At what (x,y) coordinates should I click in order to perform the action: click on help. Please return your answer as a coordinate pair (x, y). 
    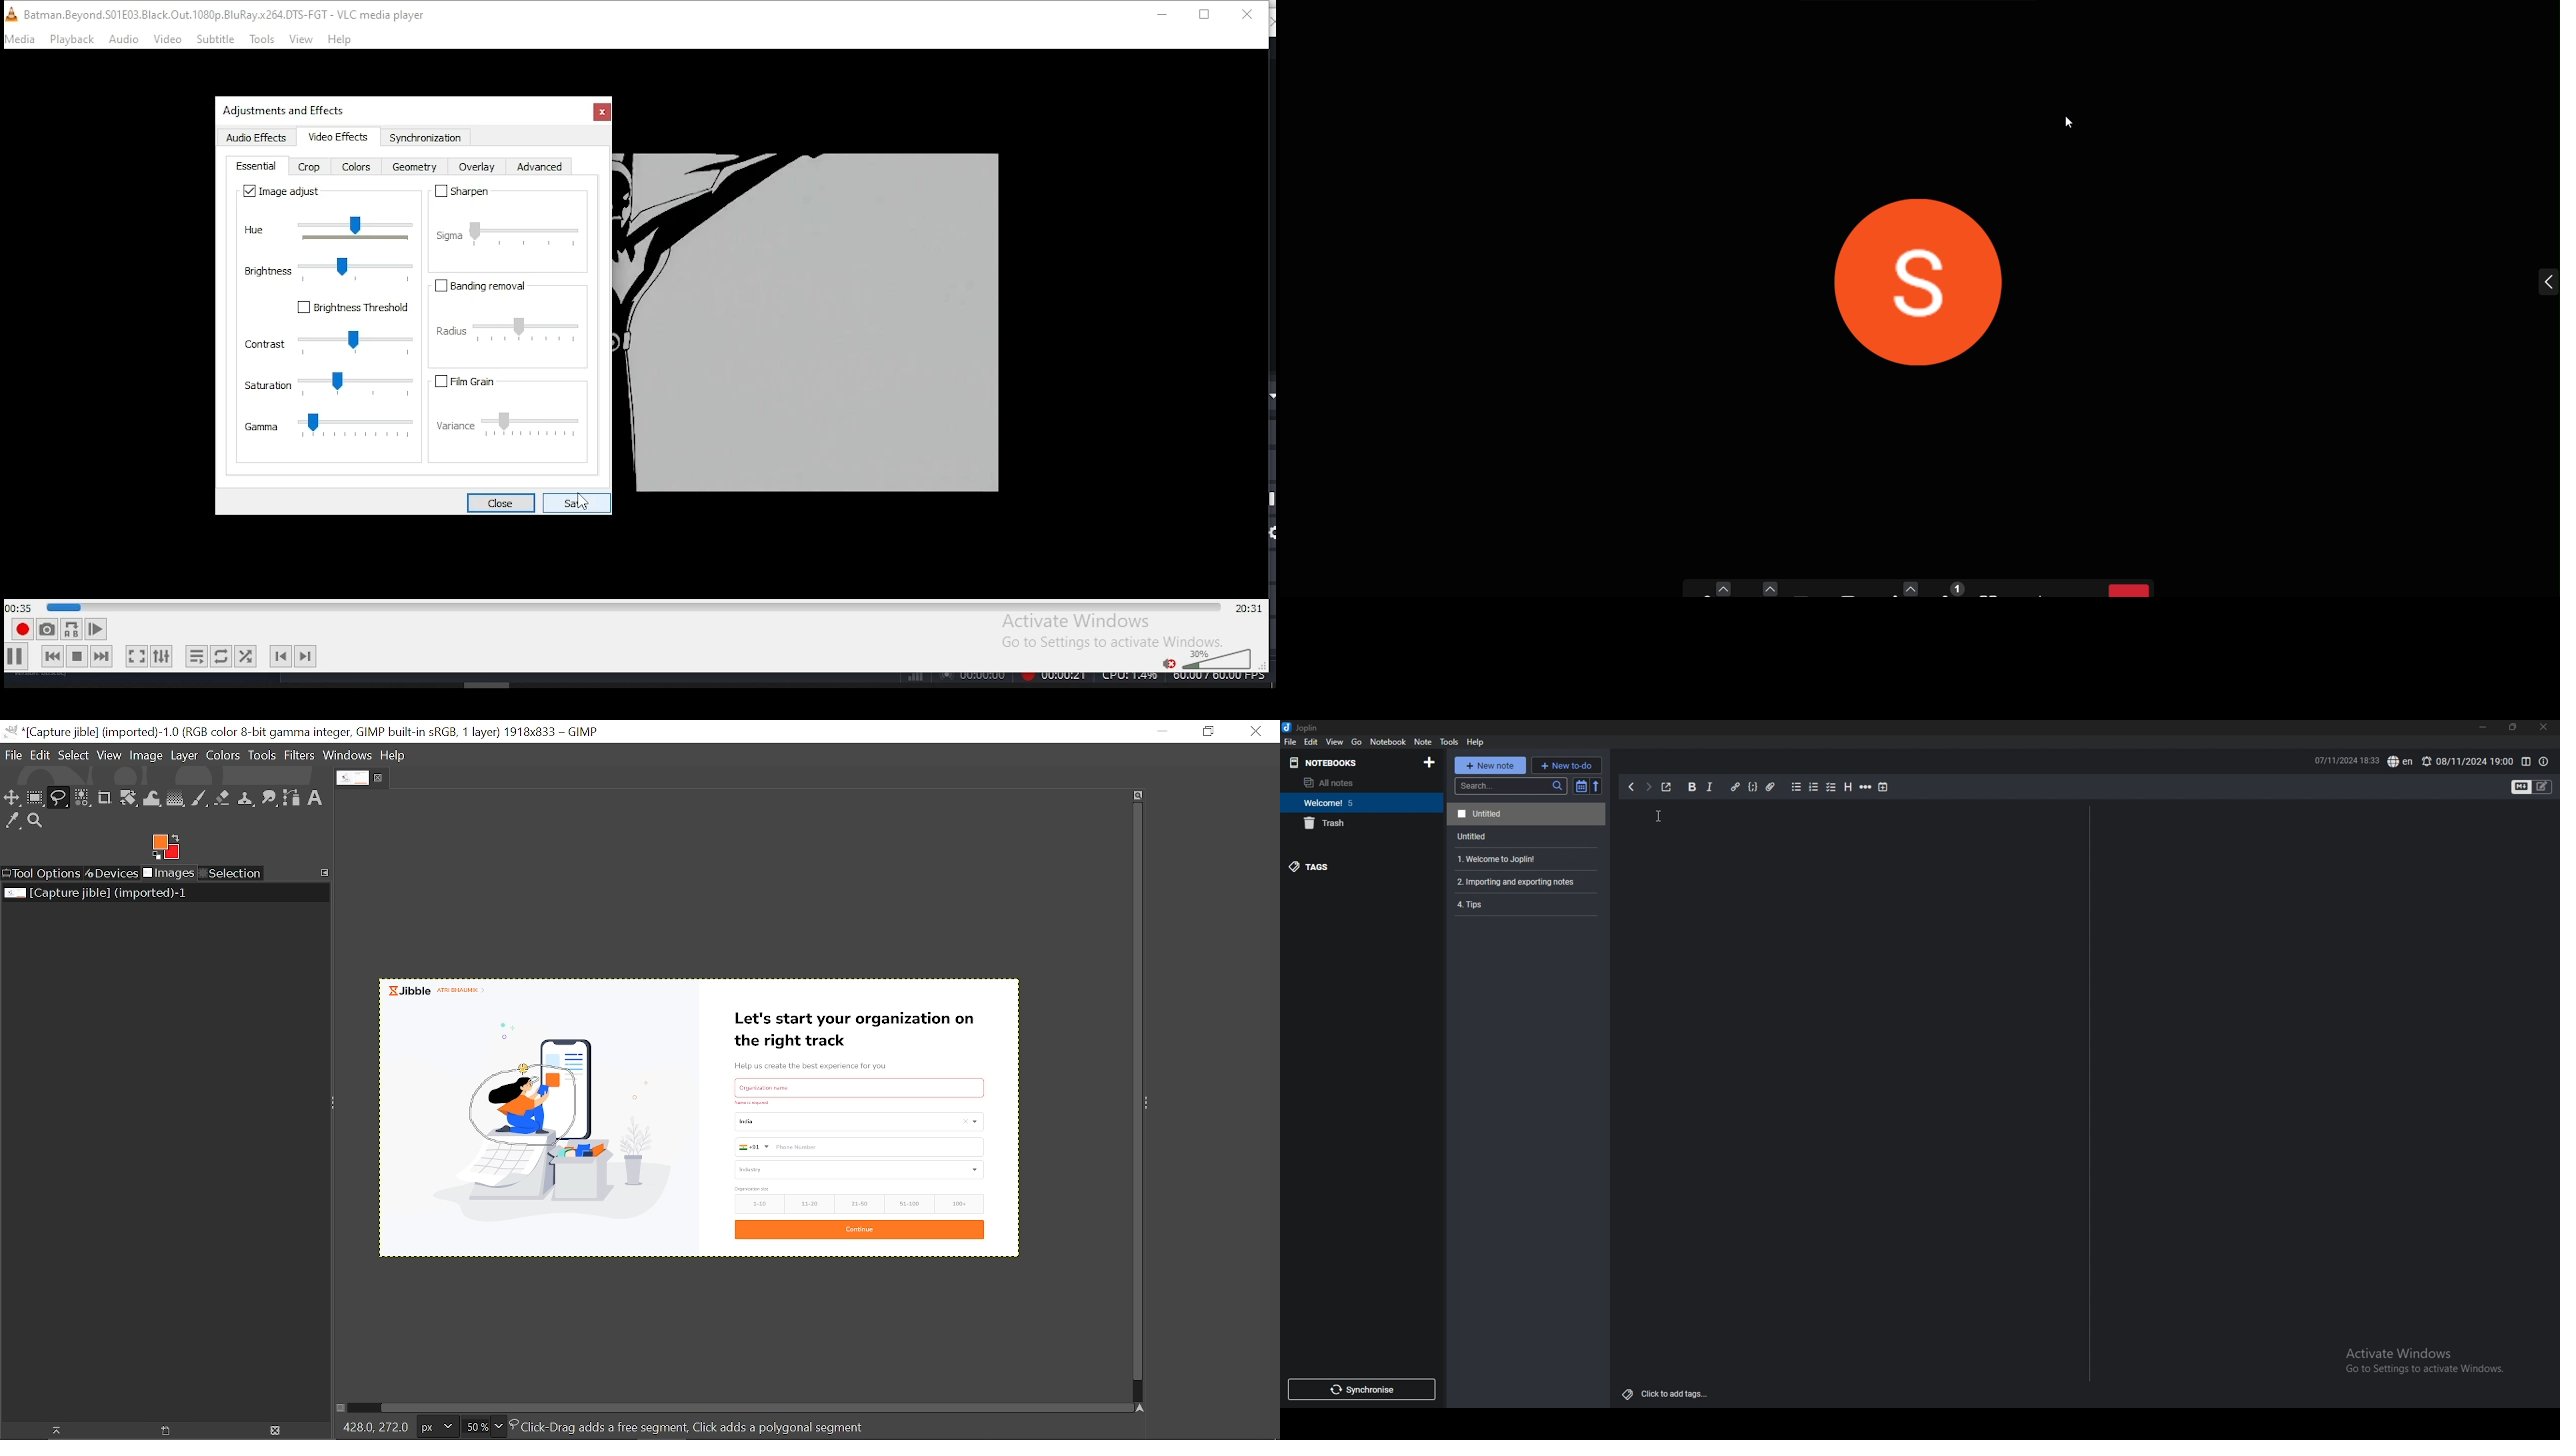
    Looking at the image, I should click on (339, 39).